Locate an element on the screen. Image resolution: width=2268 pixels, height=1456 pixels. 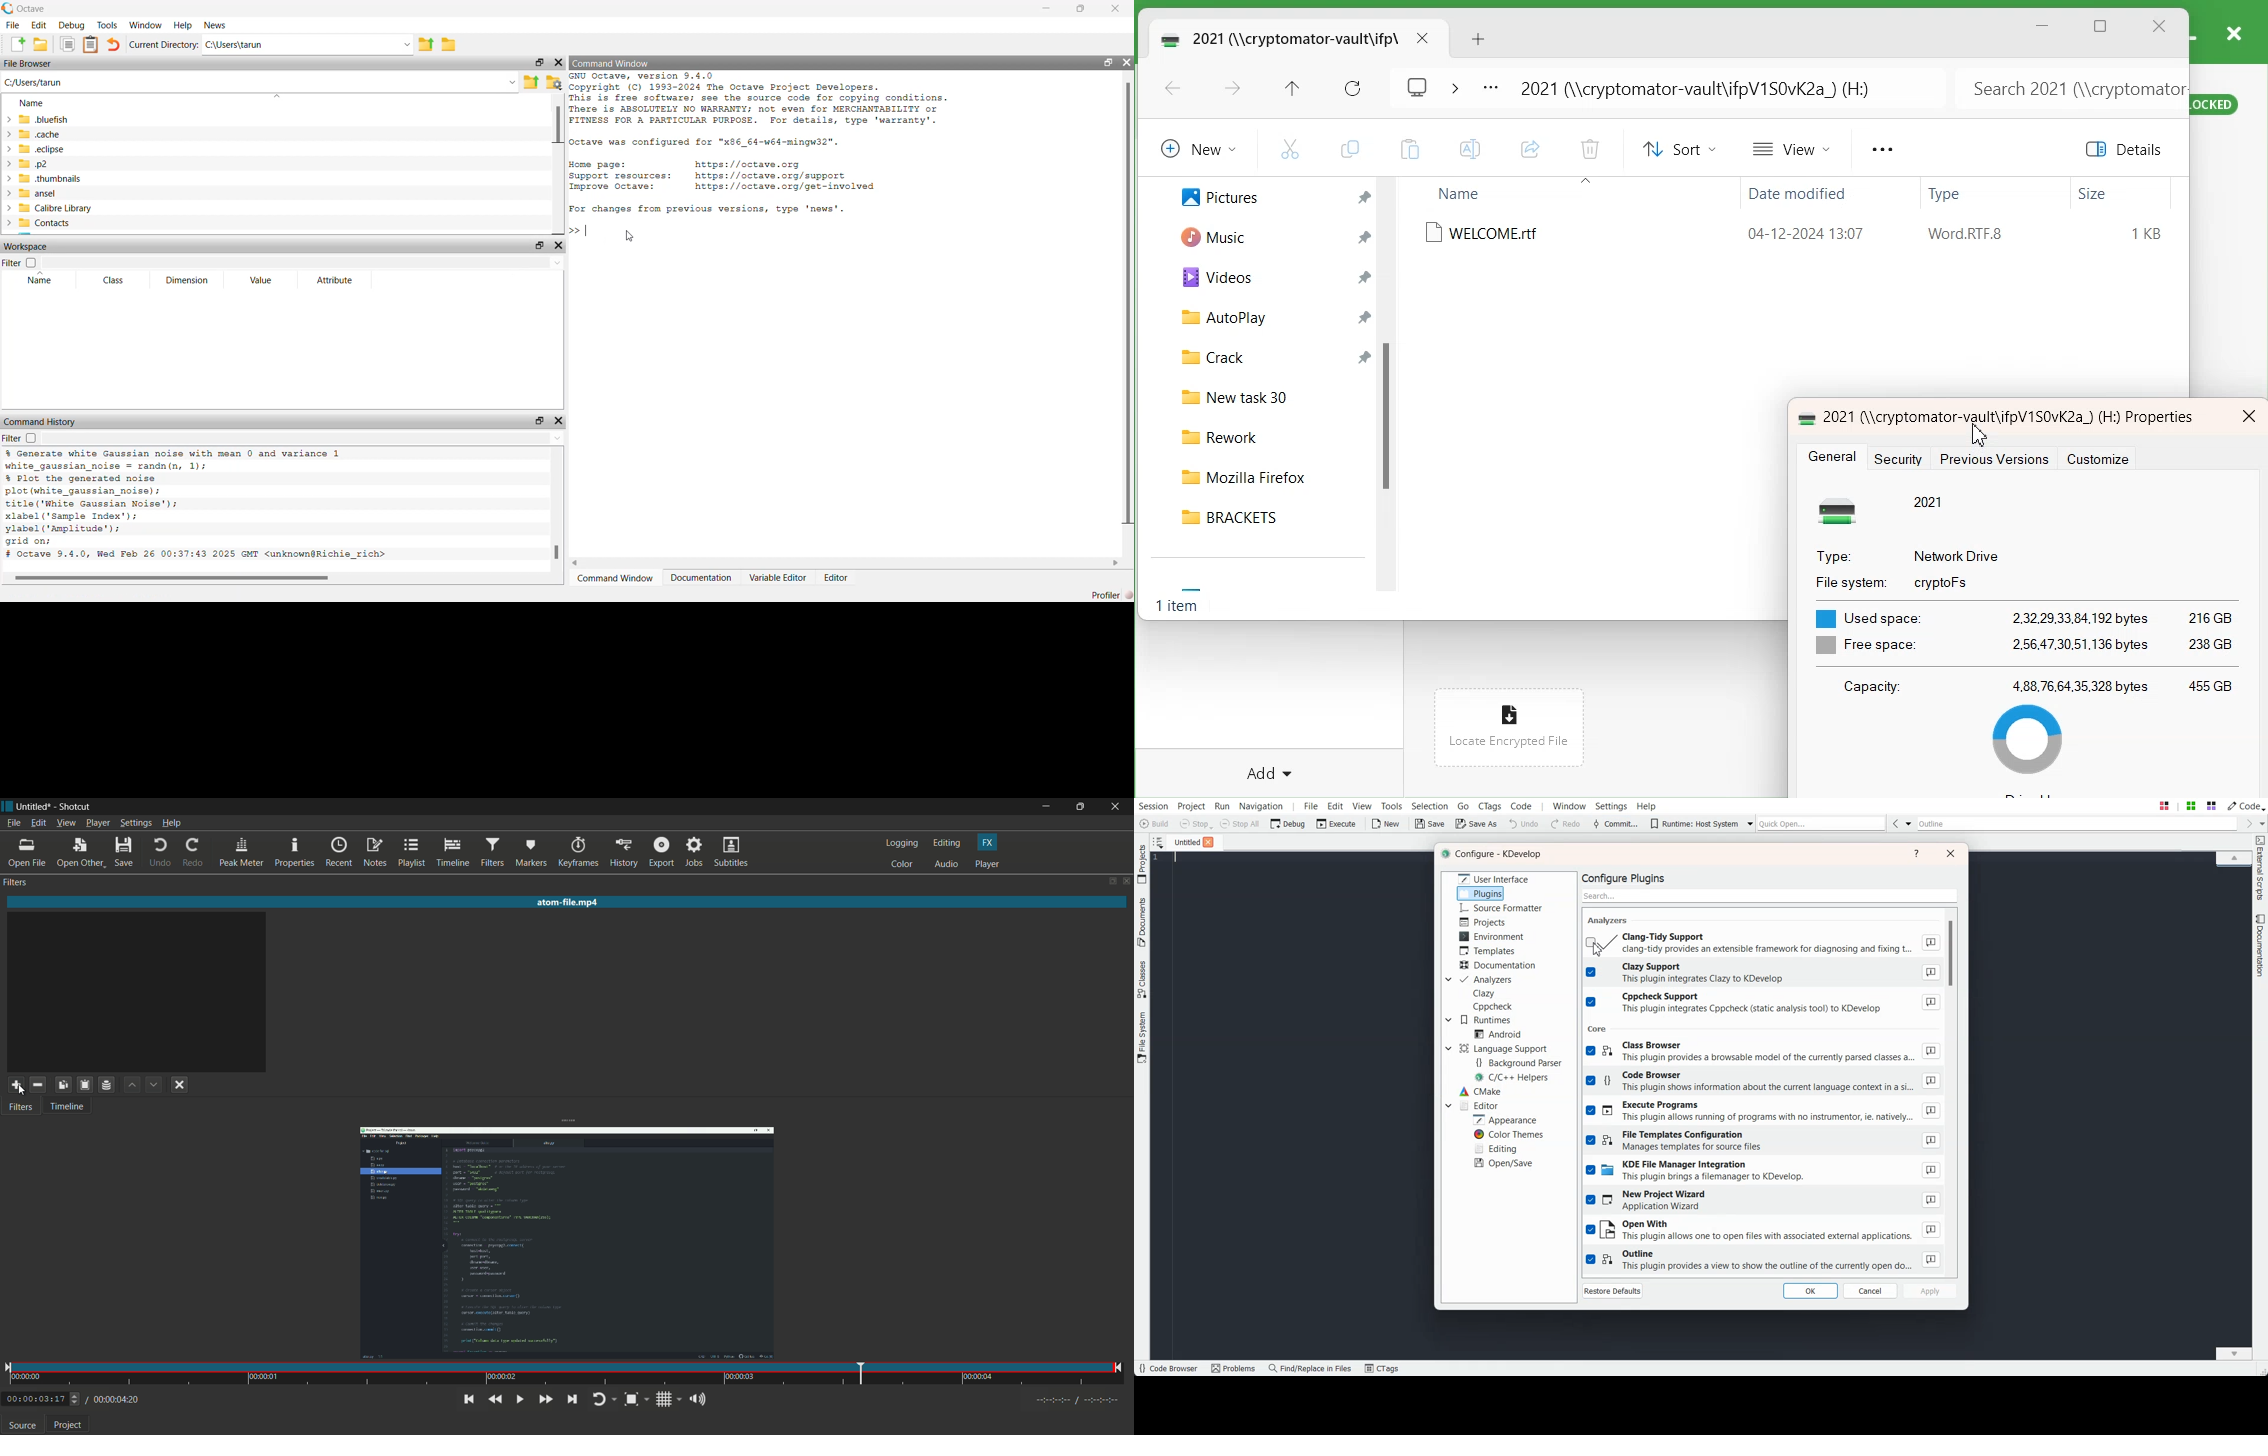
restore down is located at coordinates (540, 63).